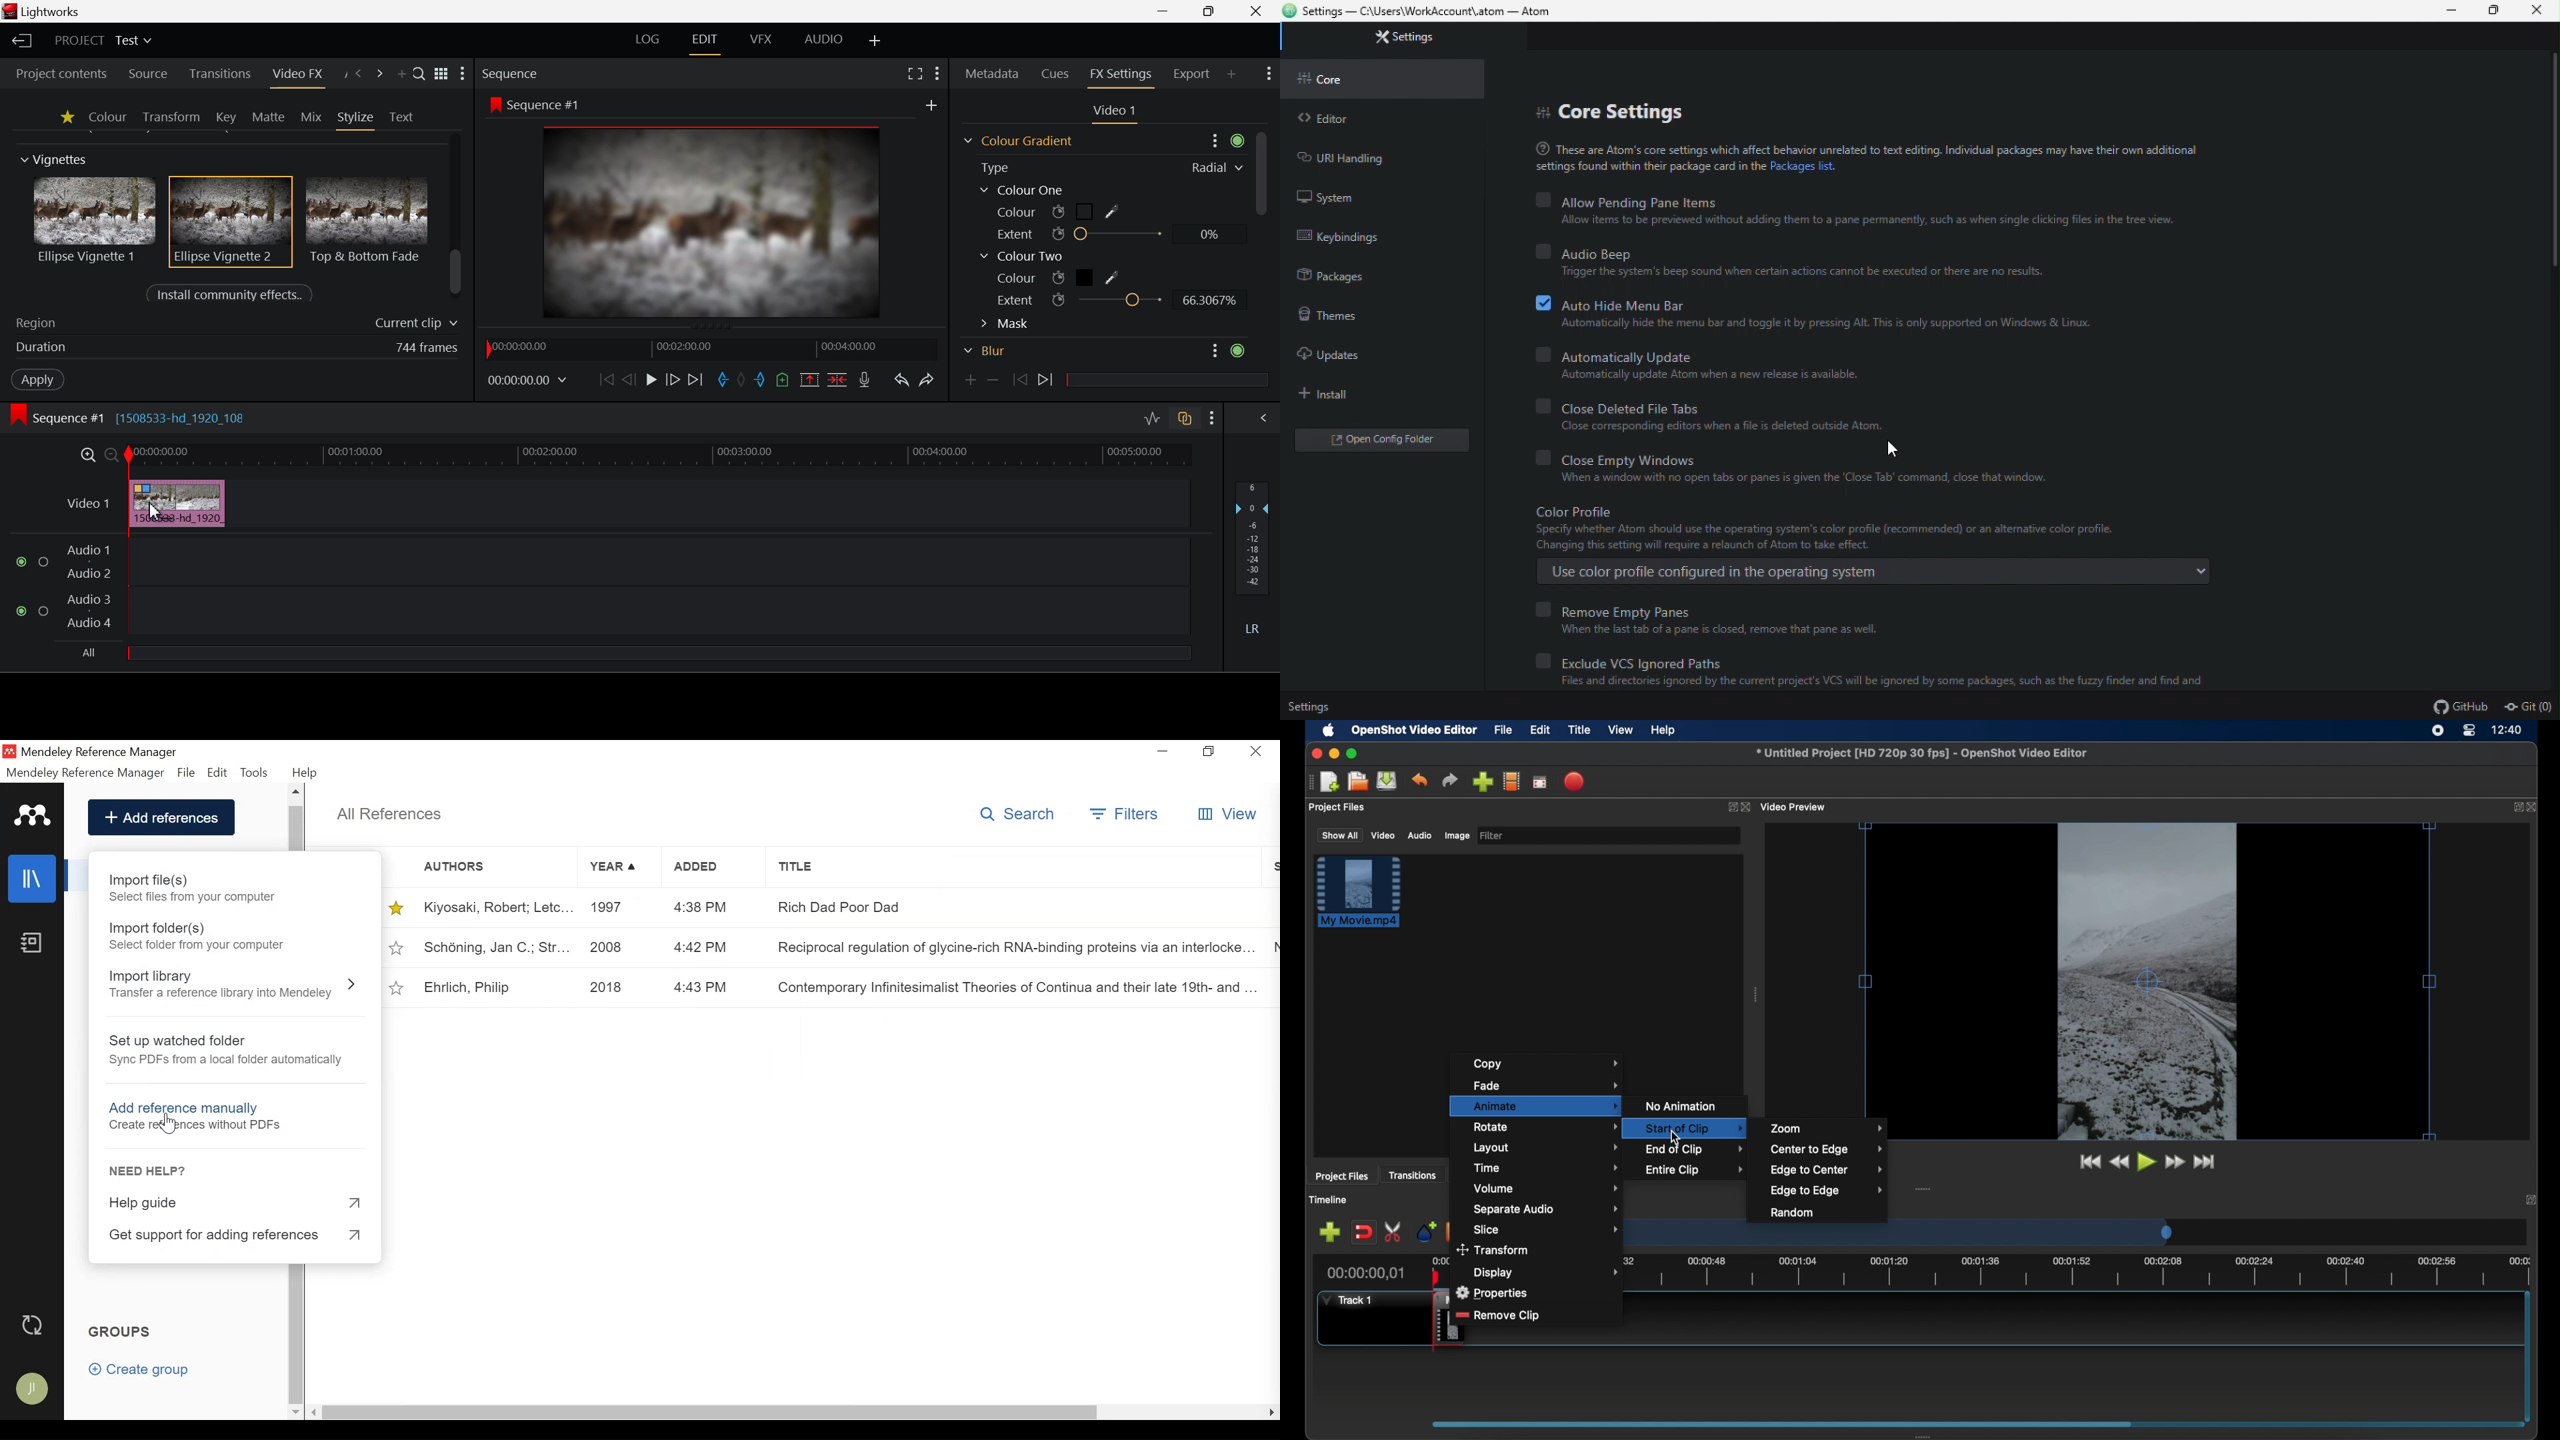  Describe the element at coordinates (233, 295) in the screenshot. I see `Install community effects` at that location.